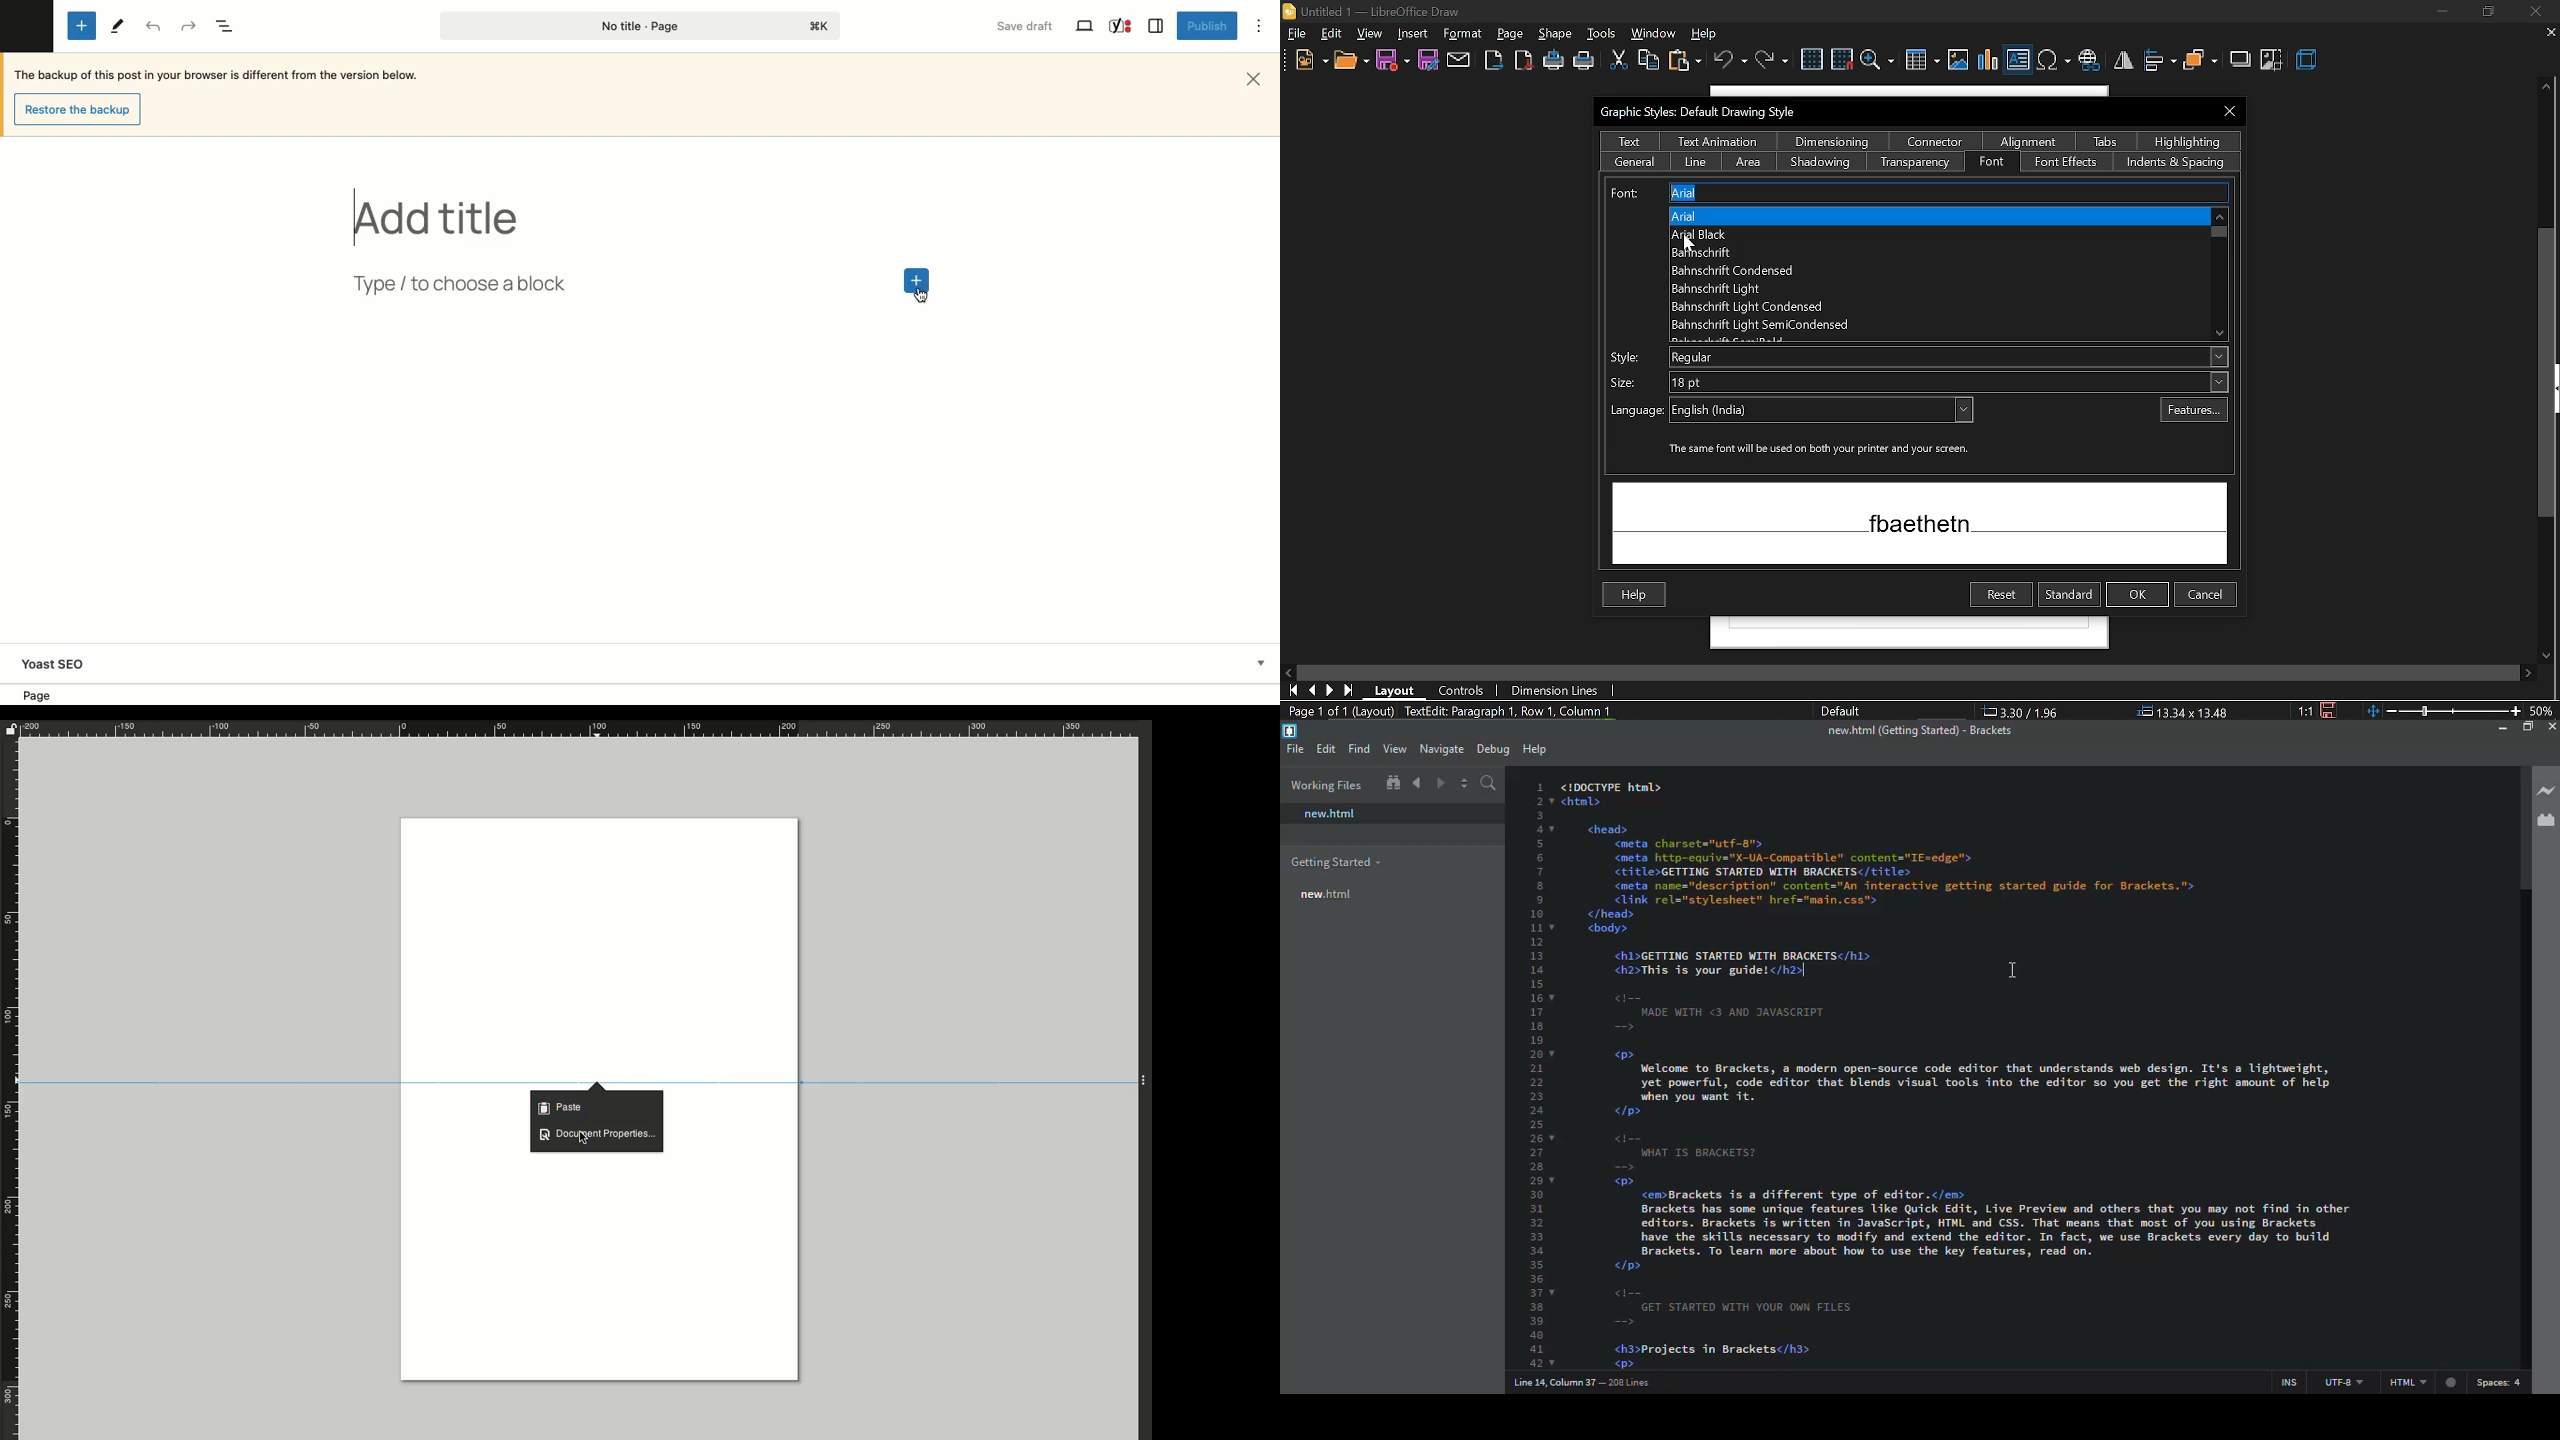  Describe the element at coordinates (1489, 785) in the screenshot. I see `search` at that location.